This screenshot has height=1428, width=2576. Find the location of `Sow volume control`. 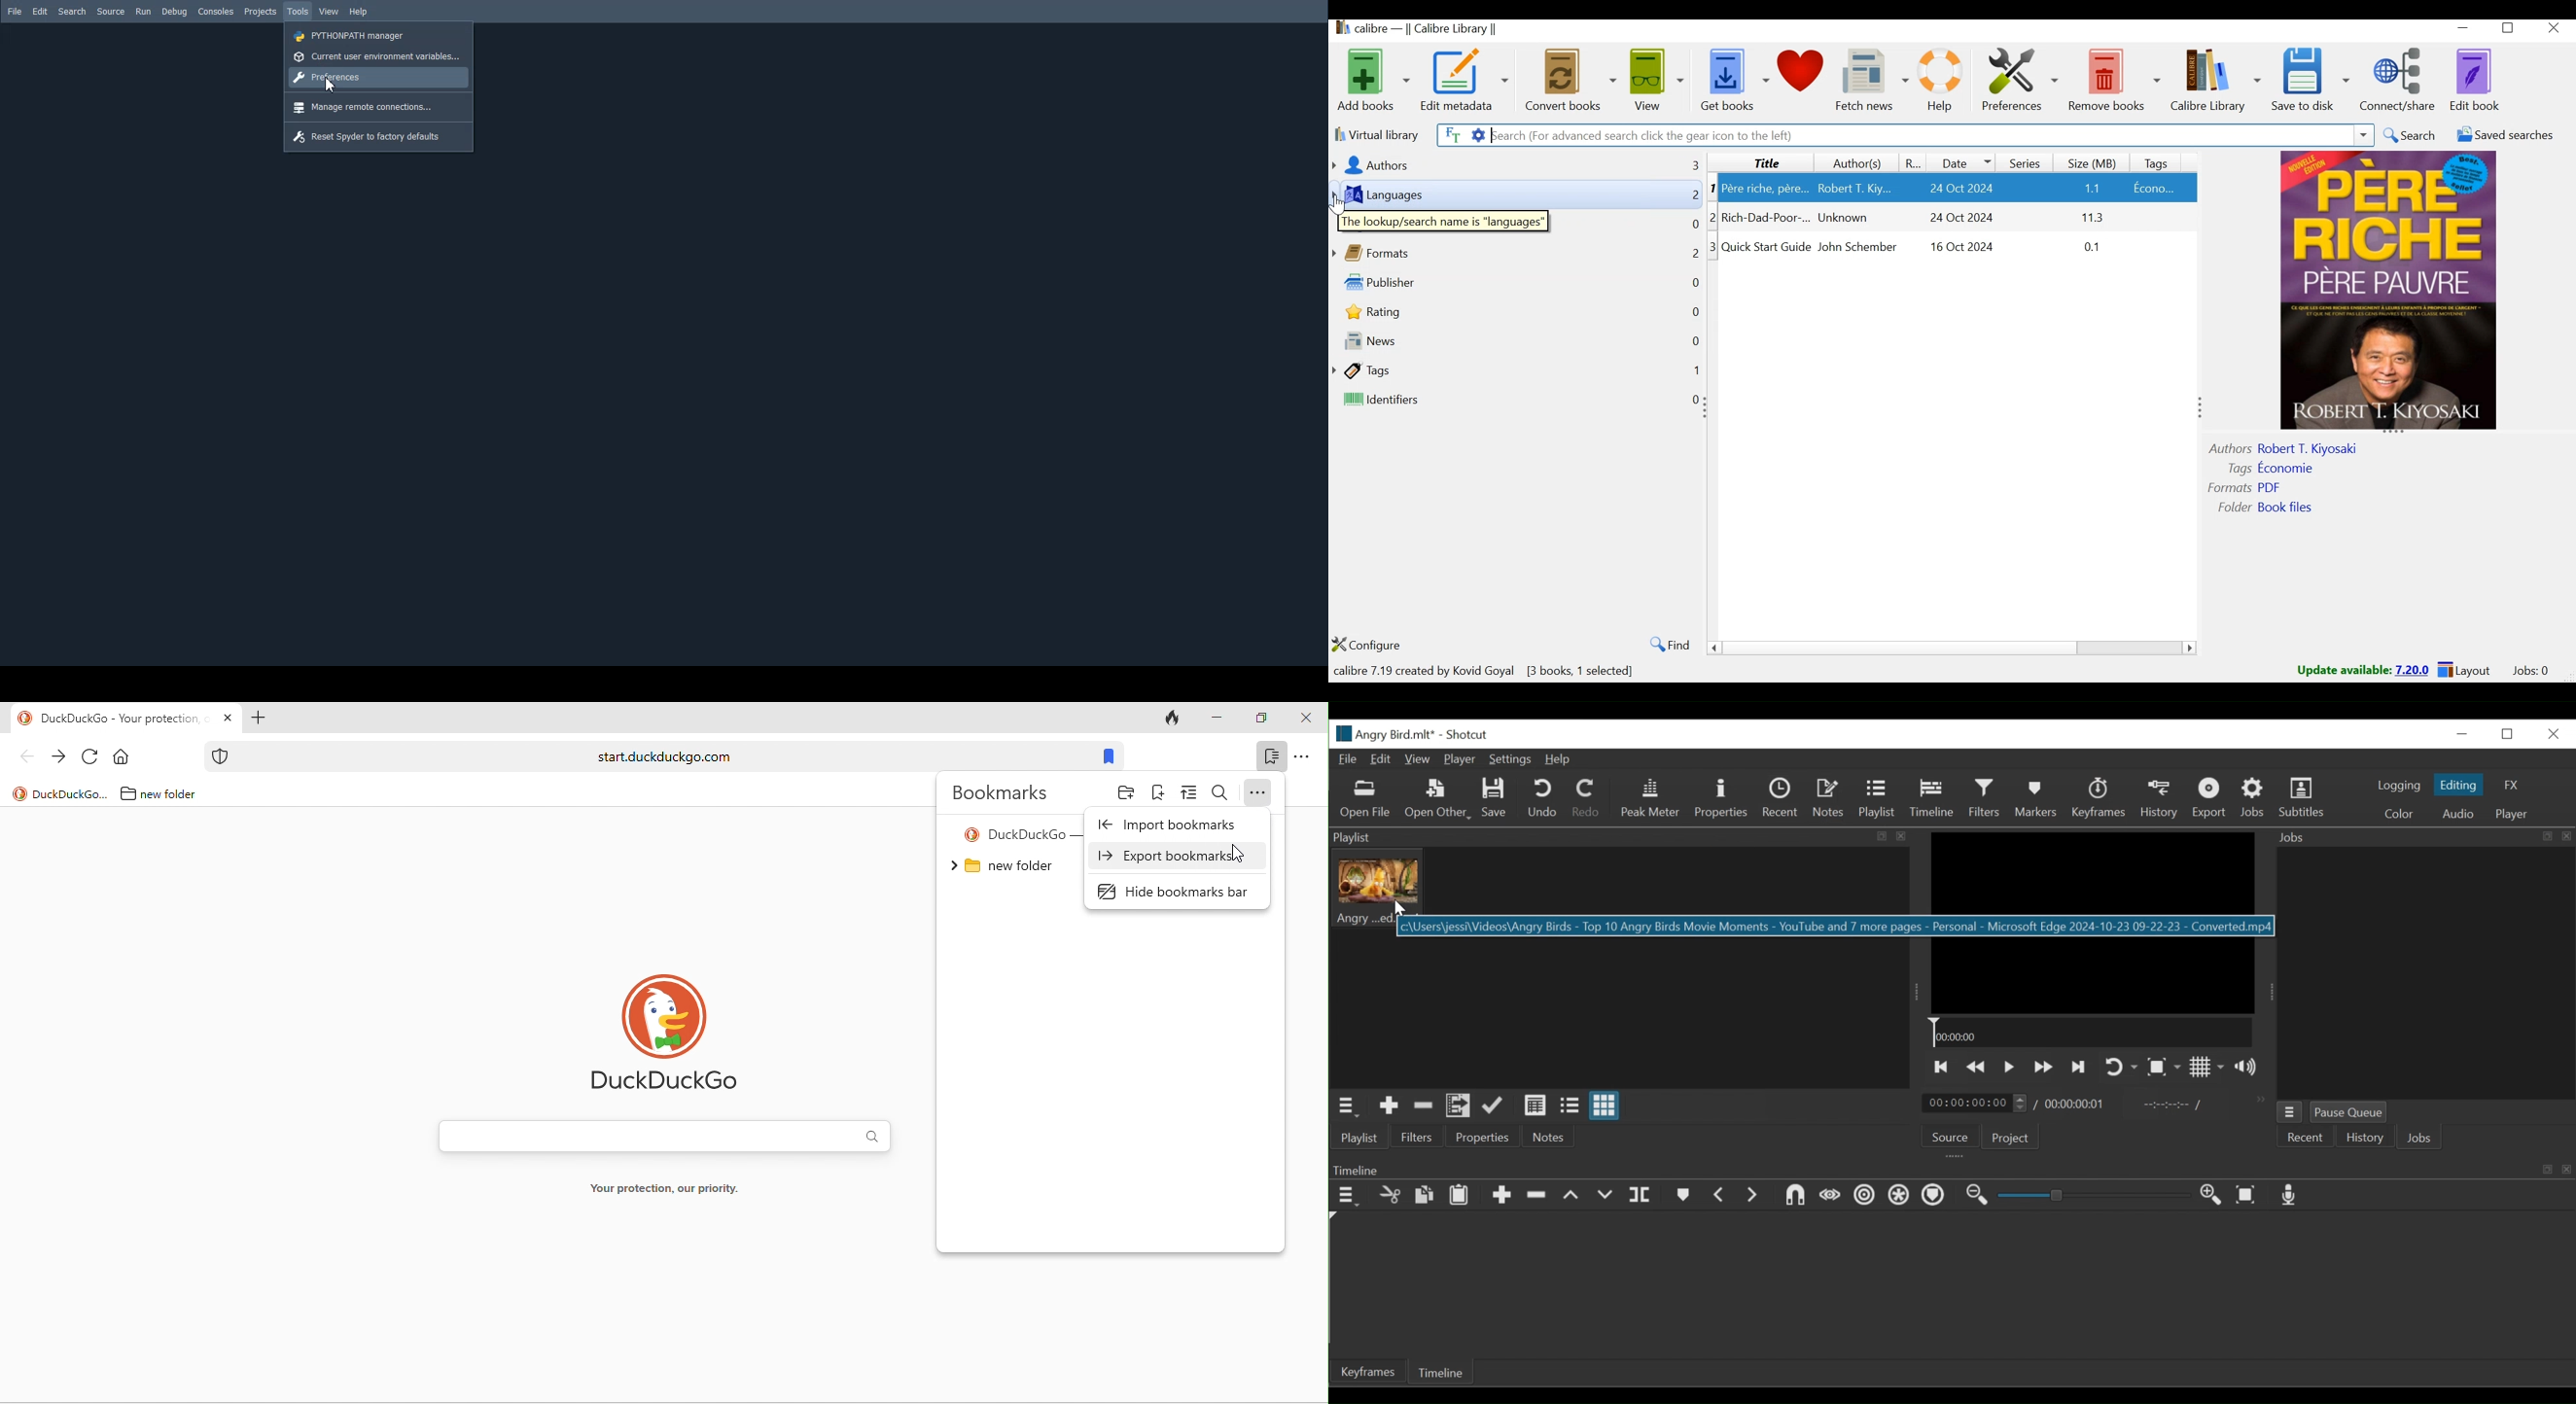

Sow volume control is located at coordinates (2246, 1067).